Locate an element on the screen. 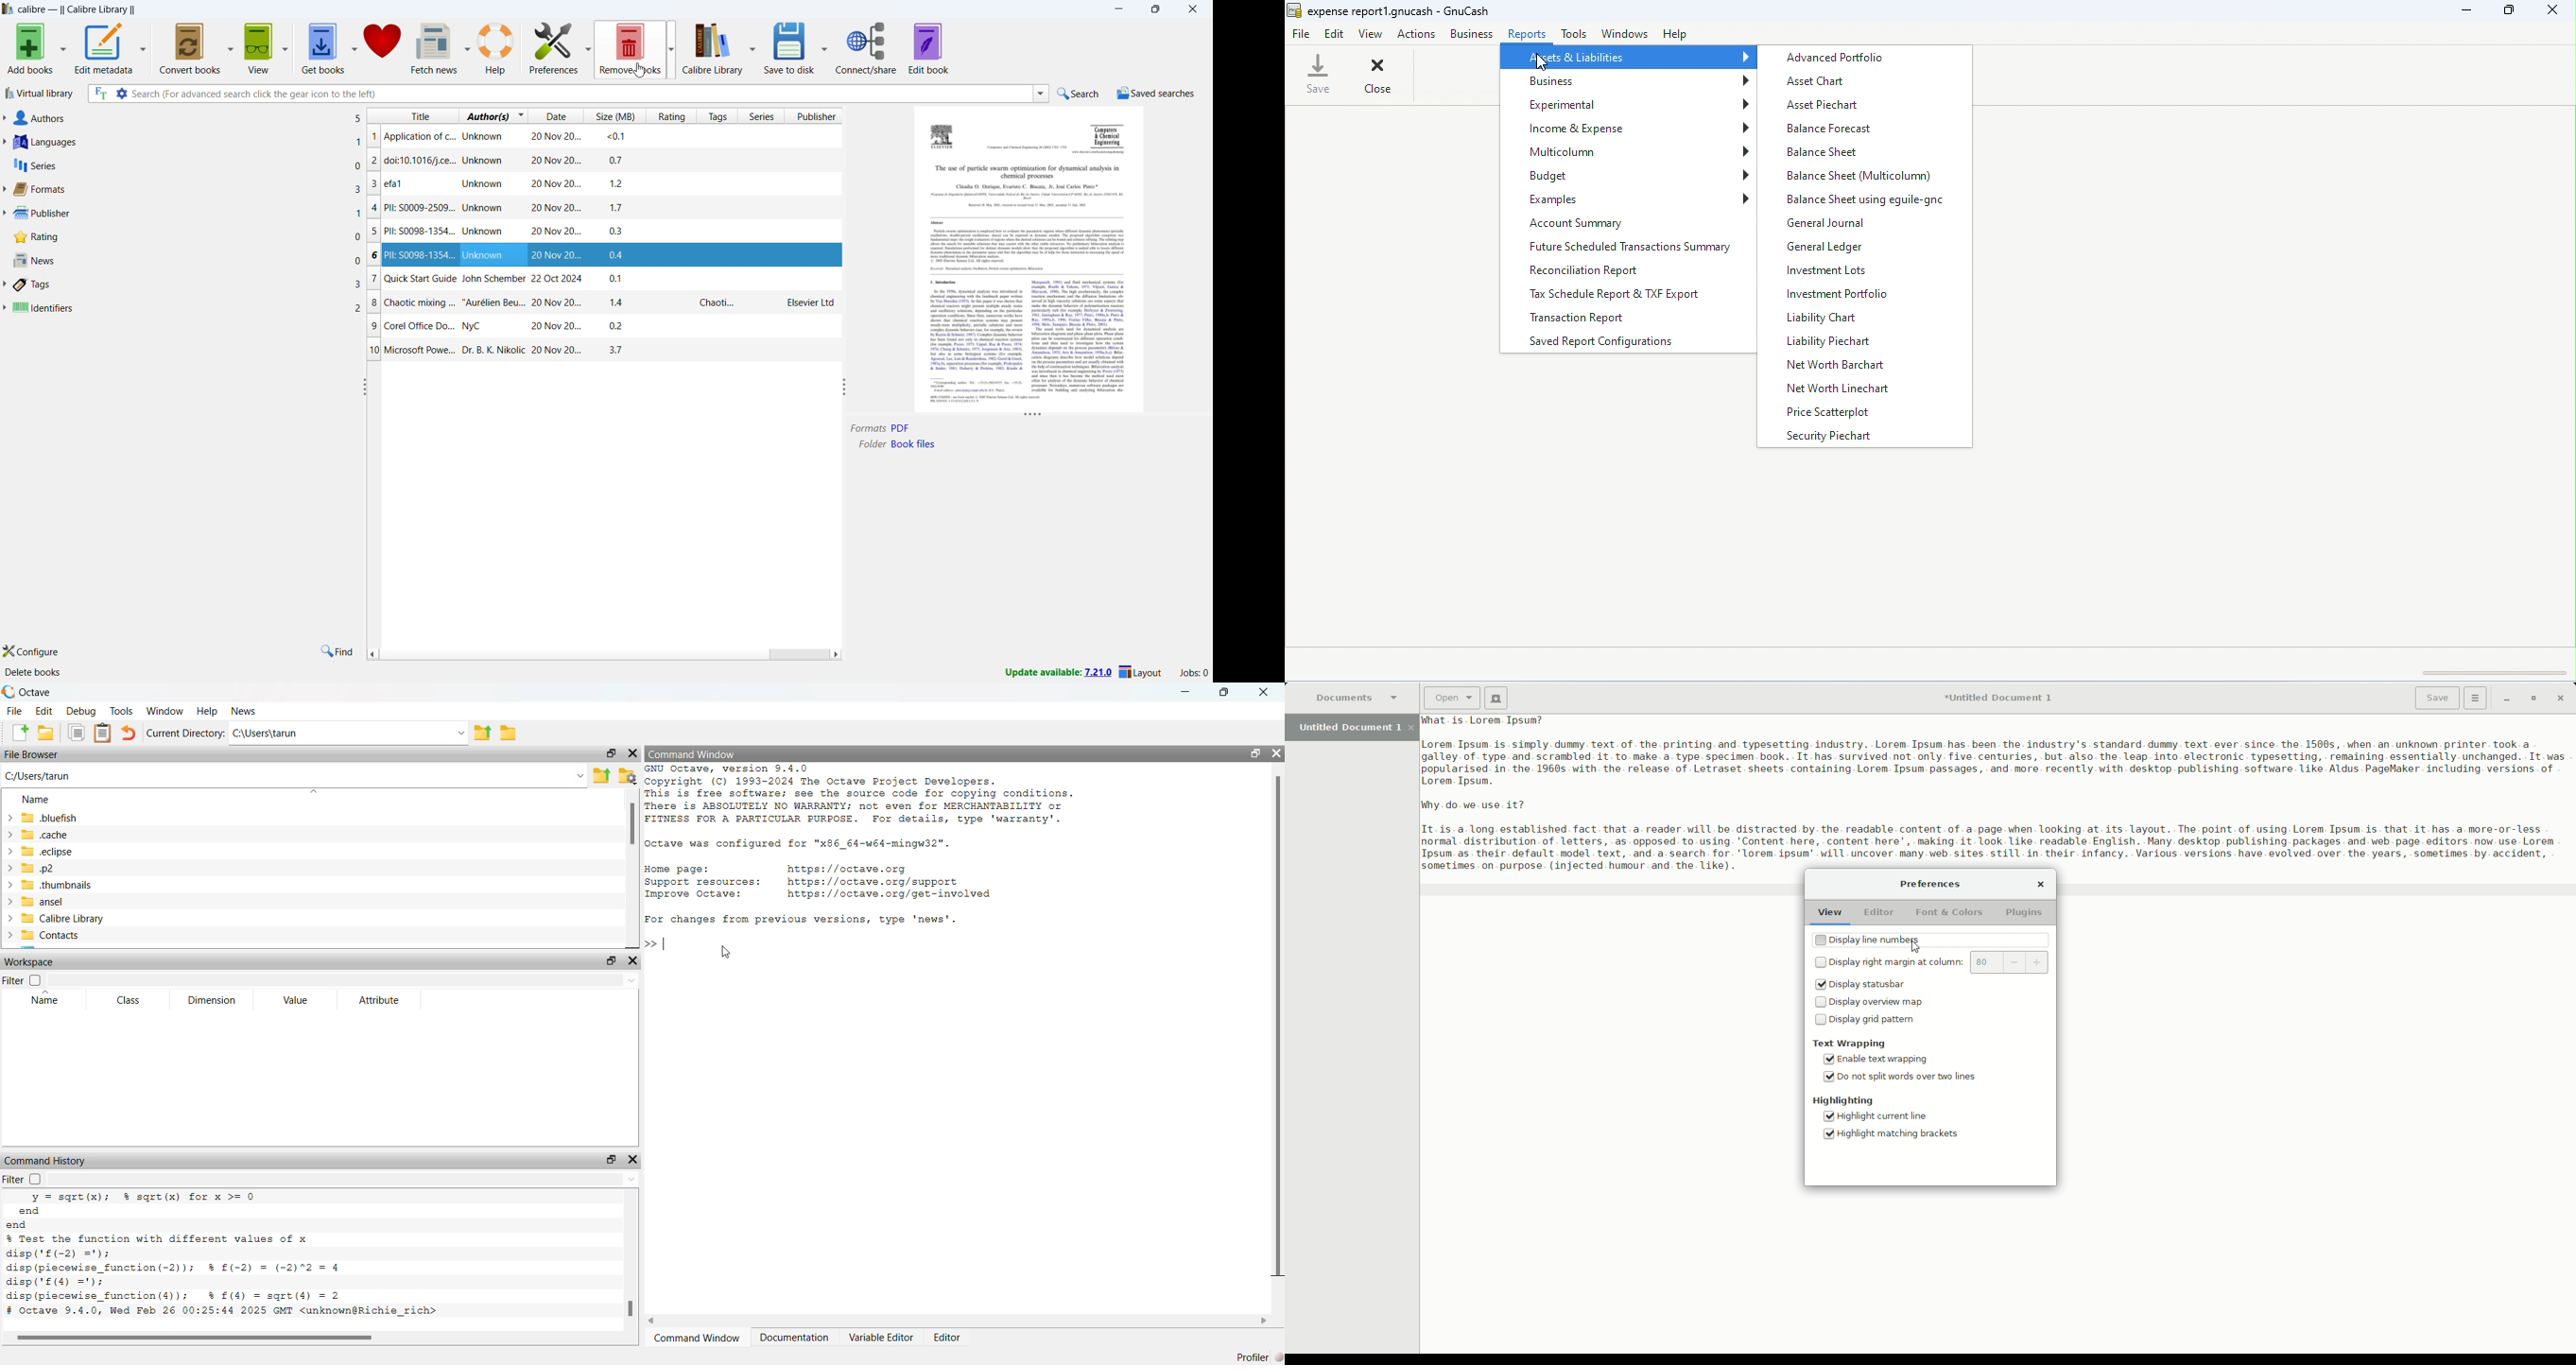 The width and height of the screenshot is (2576, 1372). balance sheet (multicolumn) is located at coordinates (1860, 176).